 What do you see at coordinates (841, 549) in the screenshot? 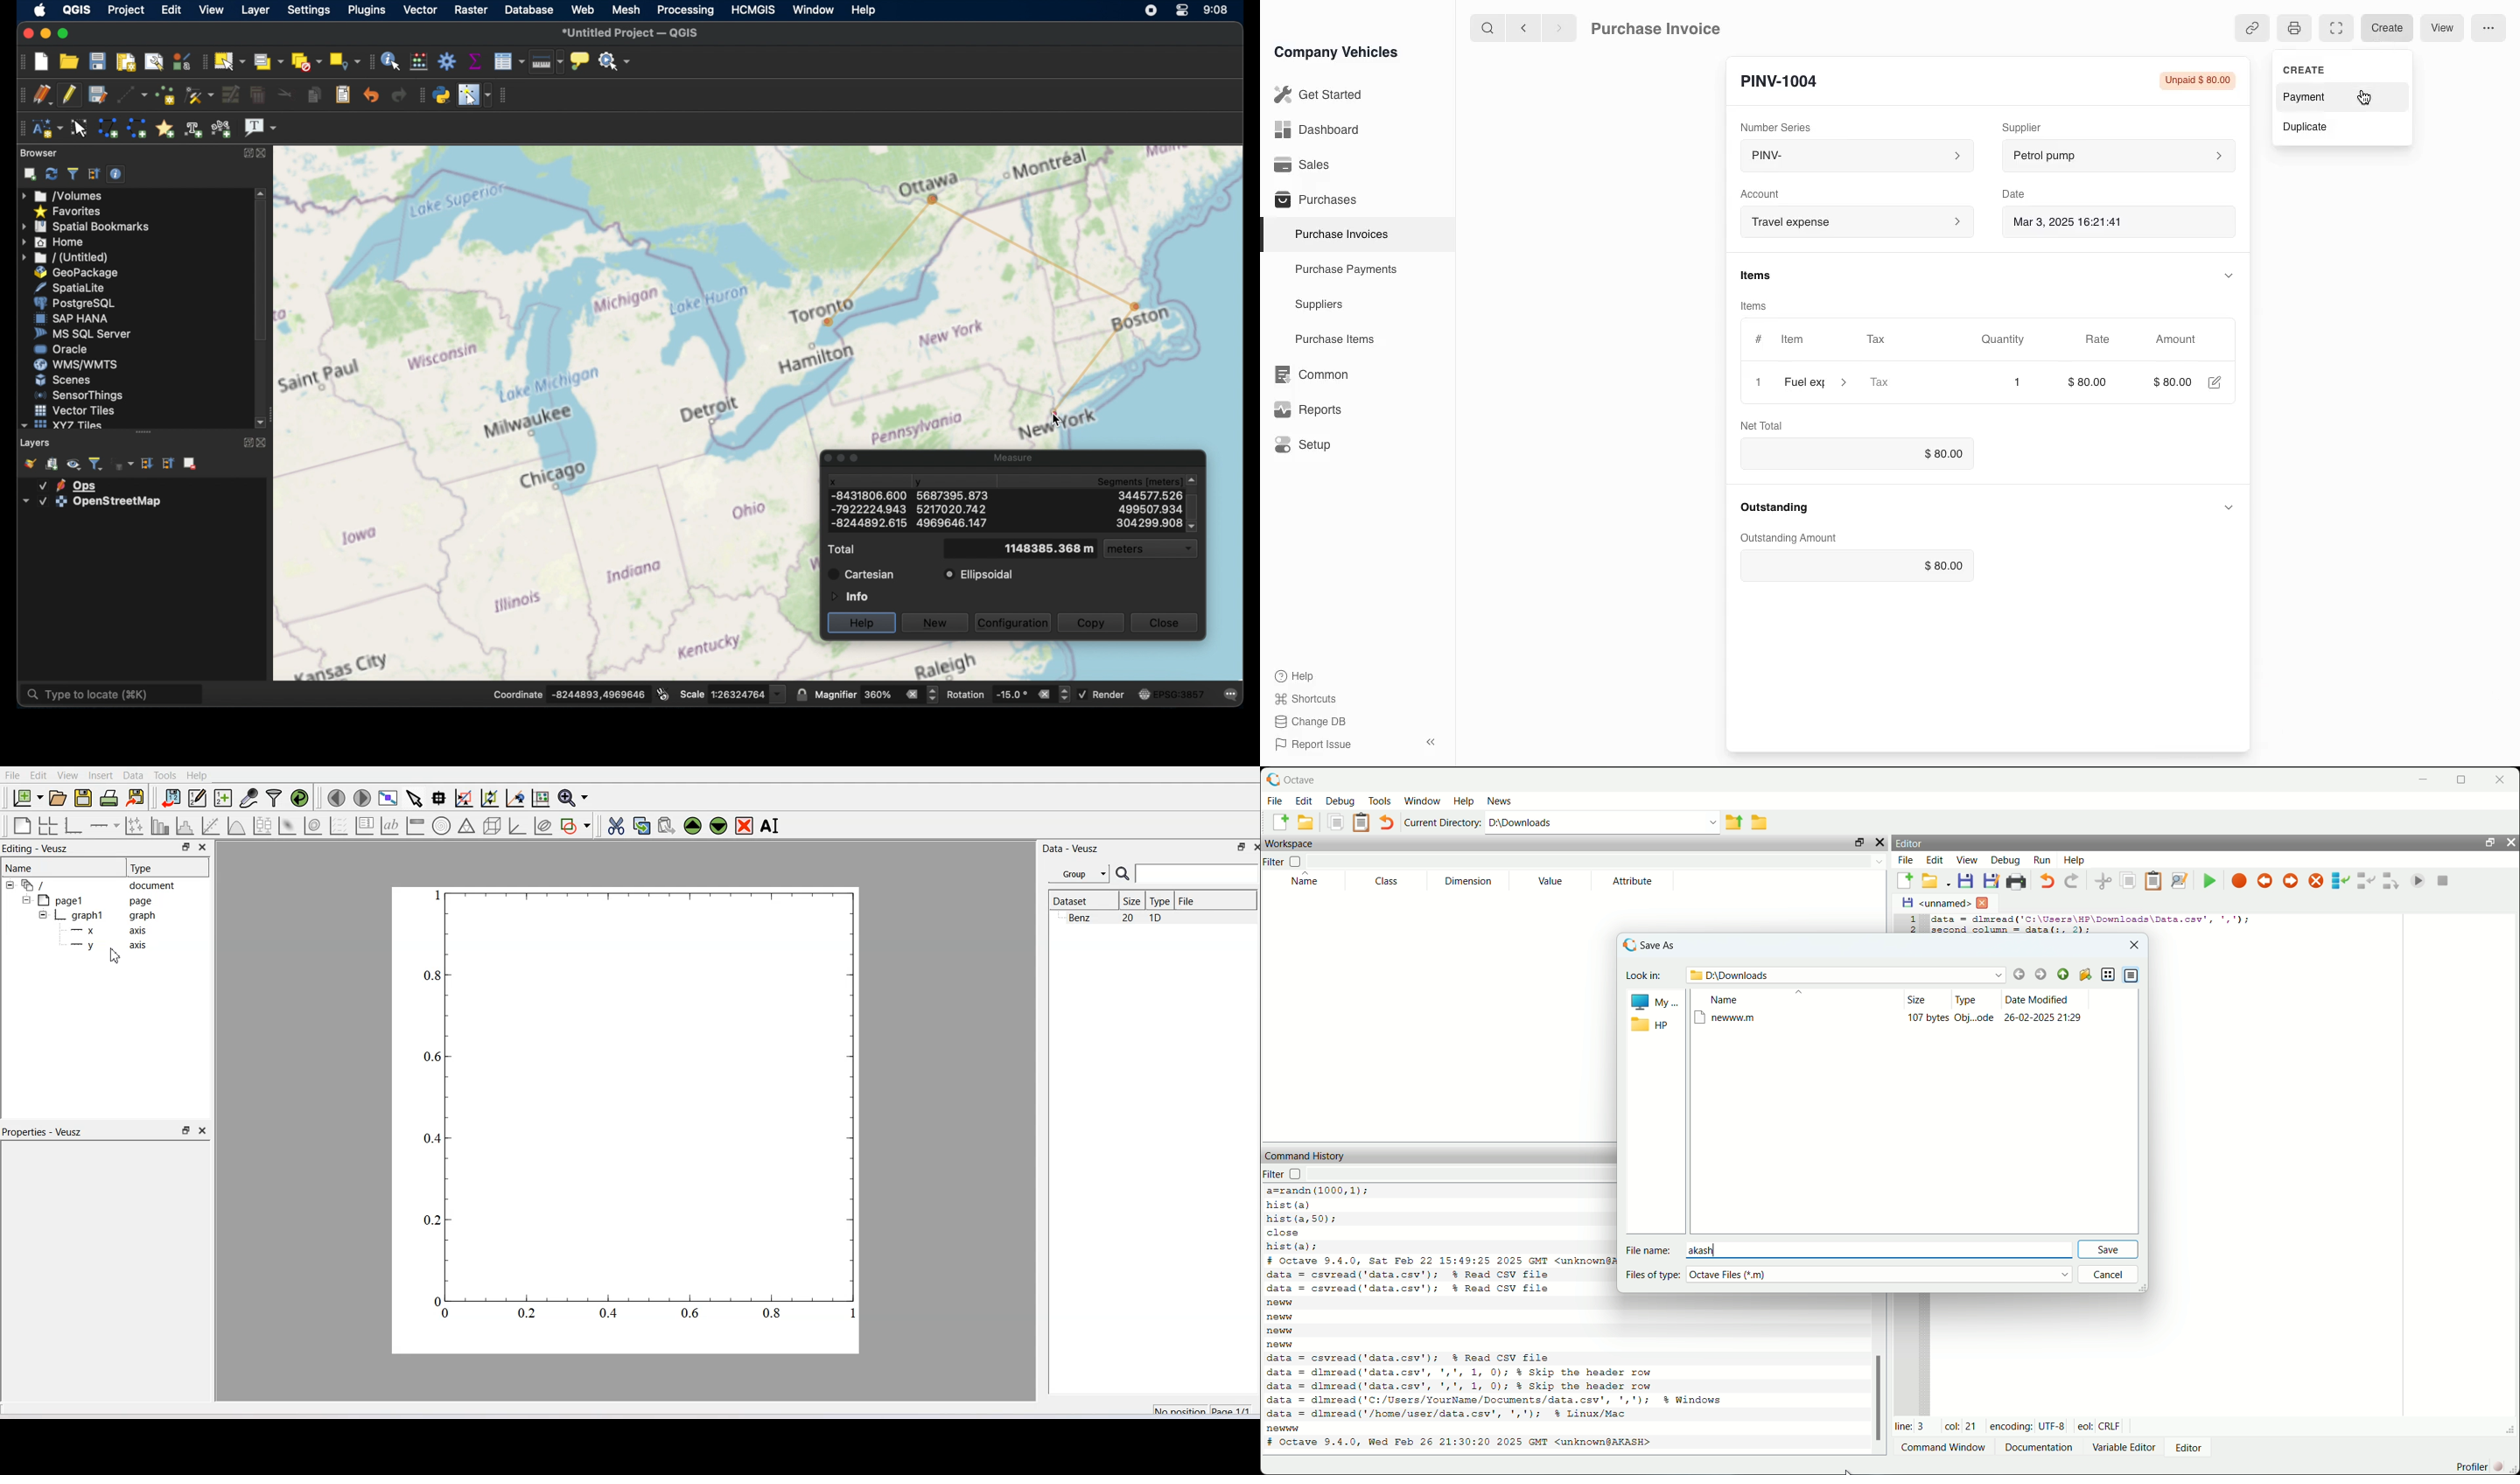
I see `total` at bounding box center [841, 549].